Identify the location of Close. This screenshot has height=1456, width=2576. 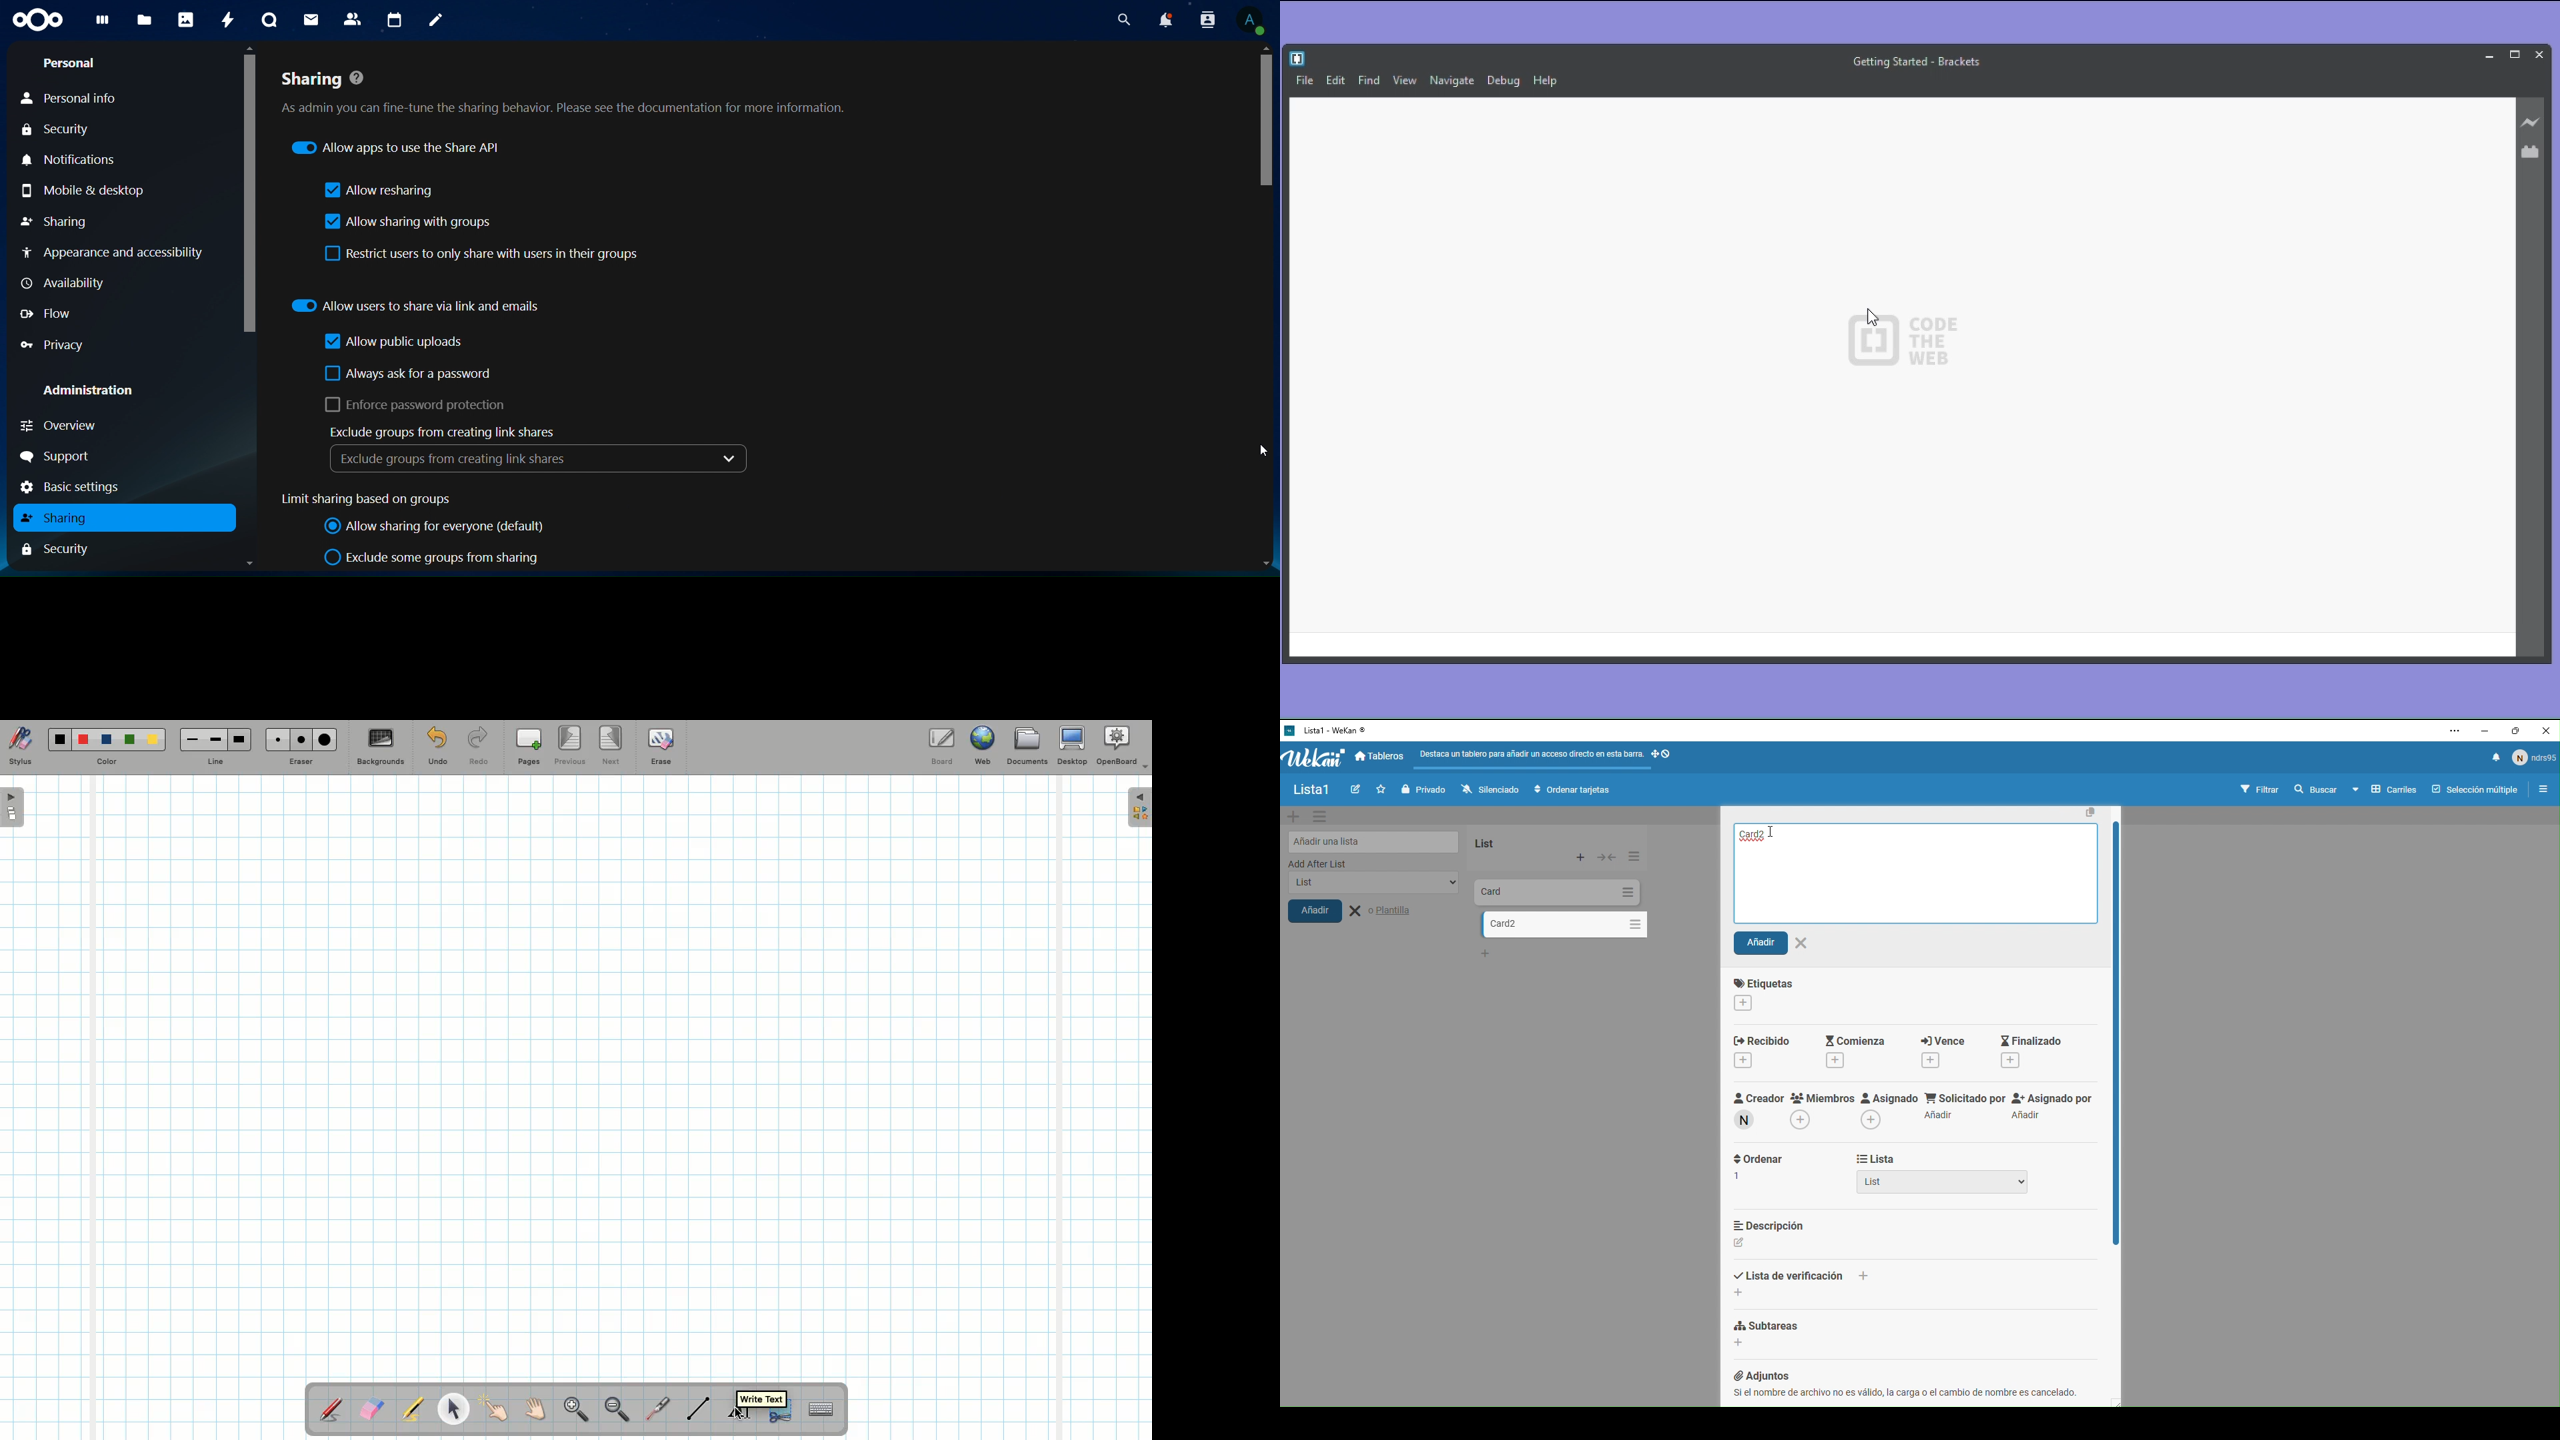
(2540, 53).